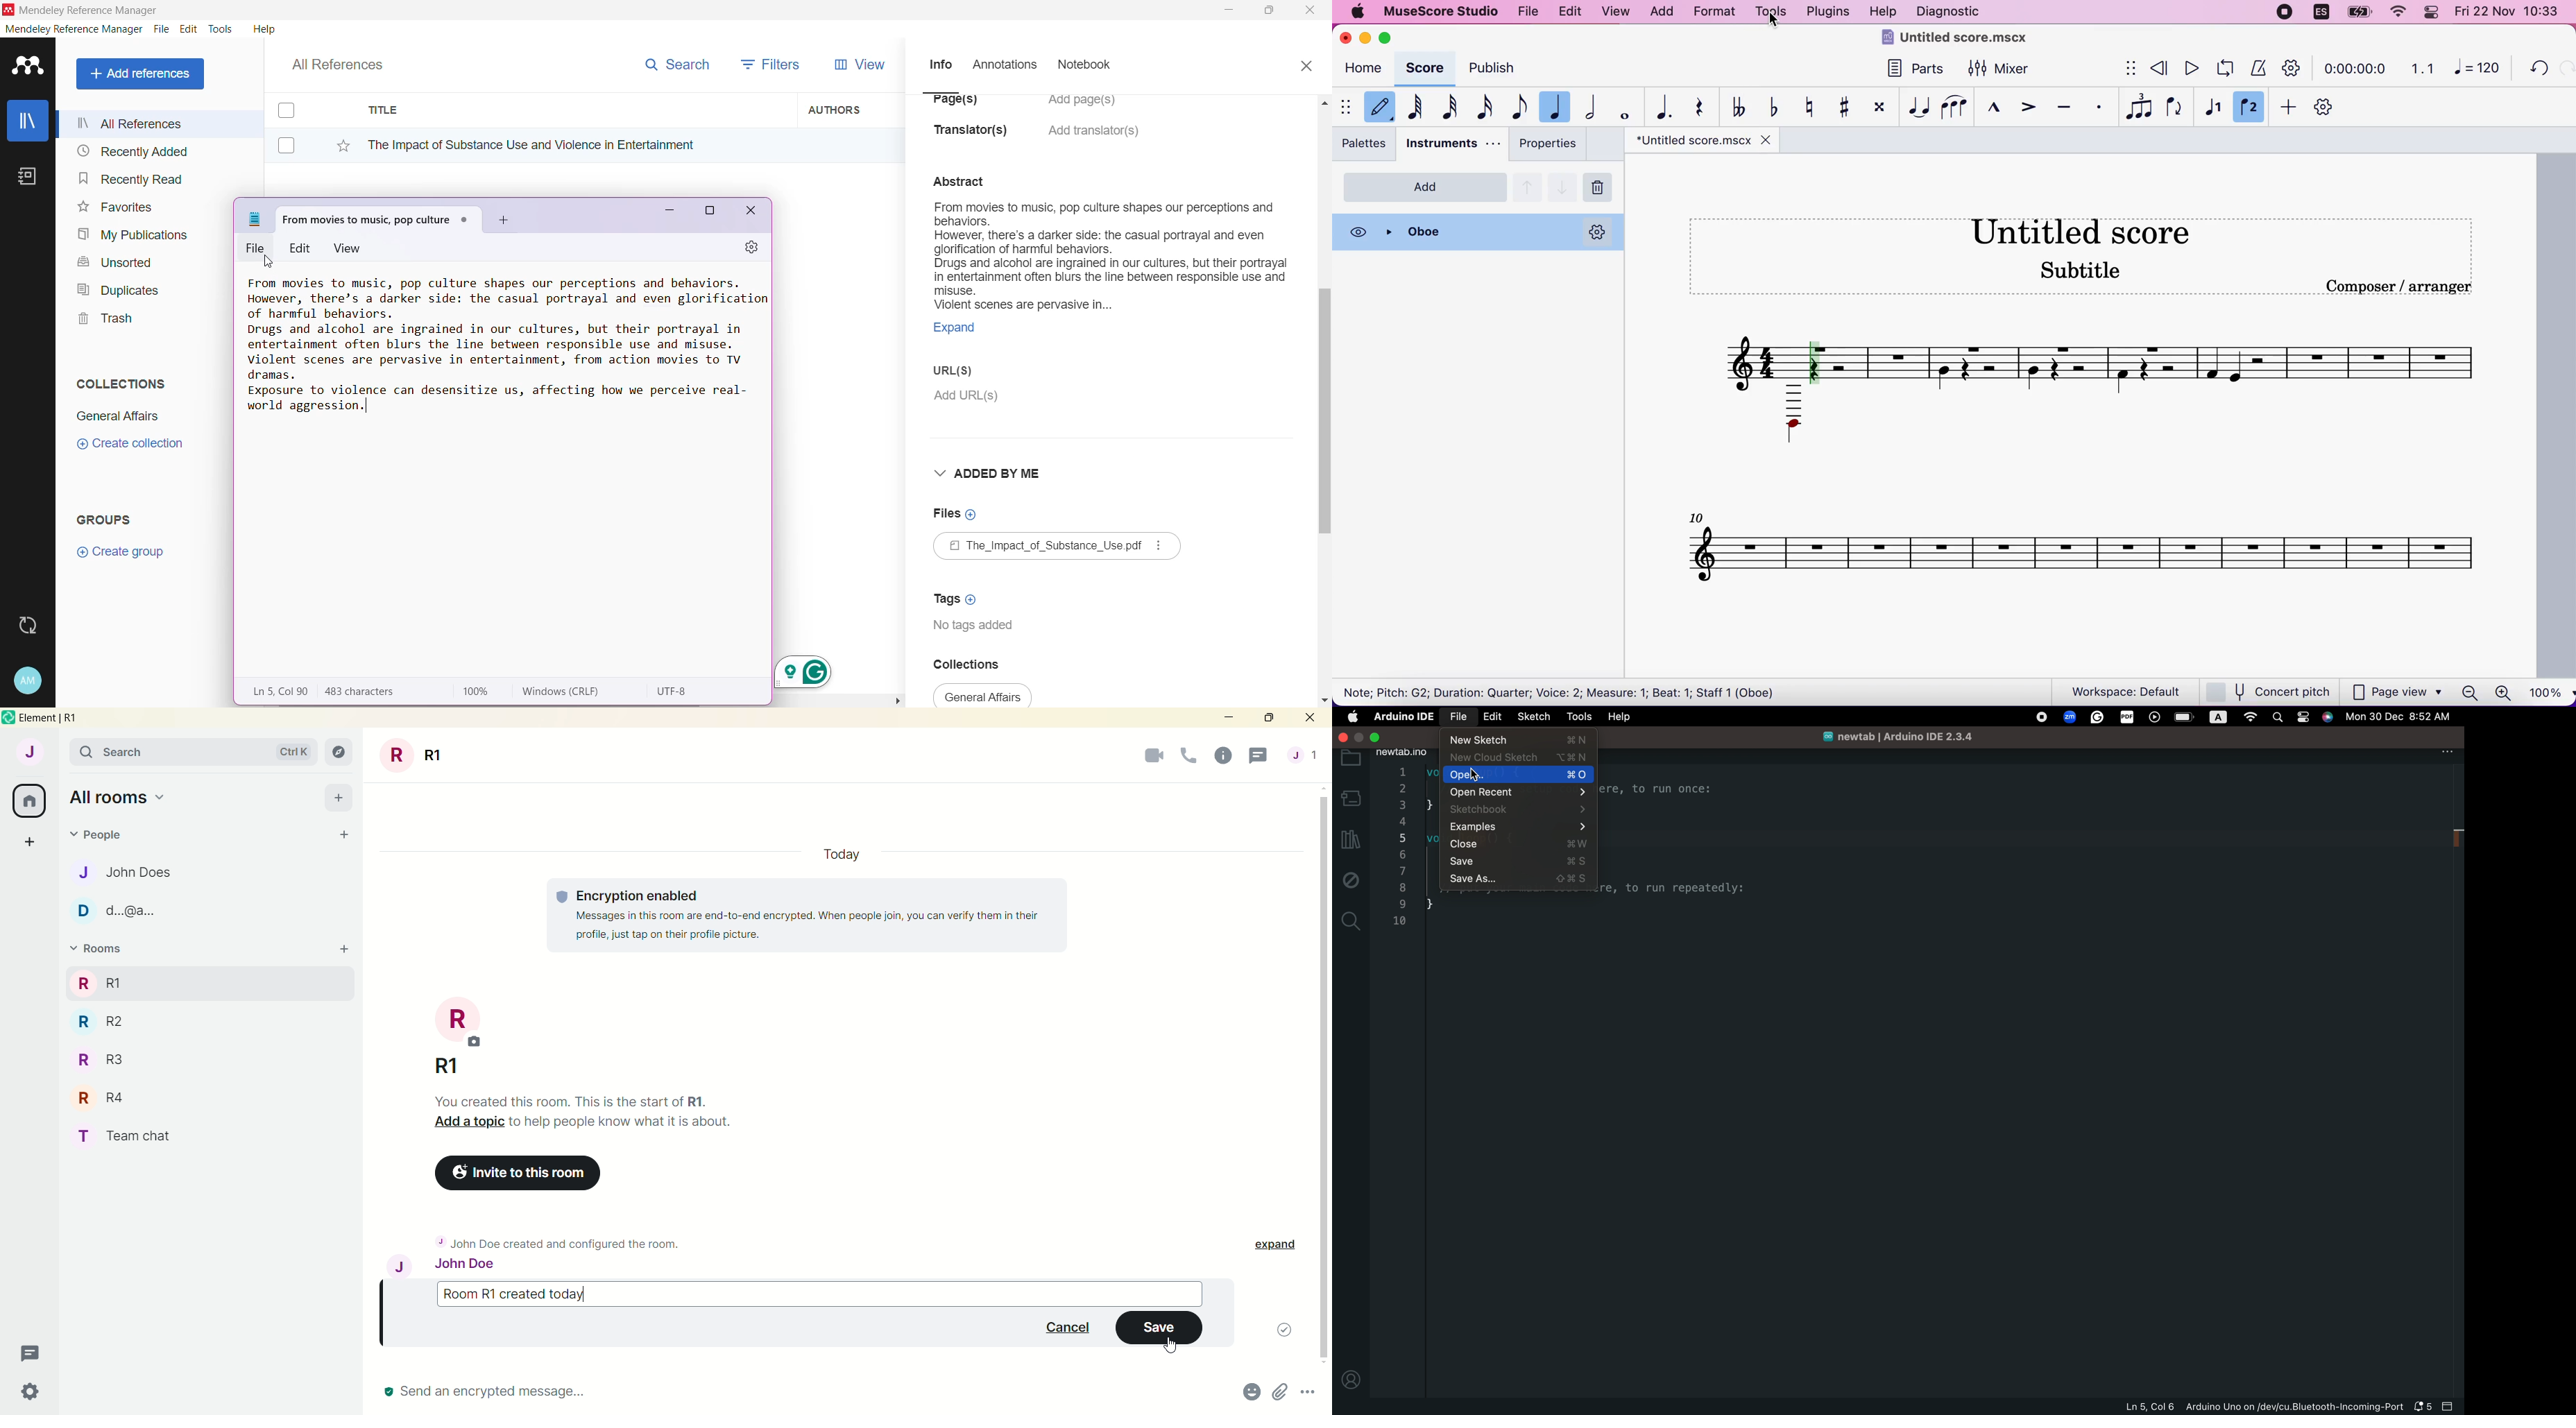 Image resolution: width=2576 pixels, height=1428 pixels. Describe the element at coordinates (940, 64) in the screenshot. I see `Info` at that location.